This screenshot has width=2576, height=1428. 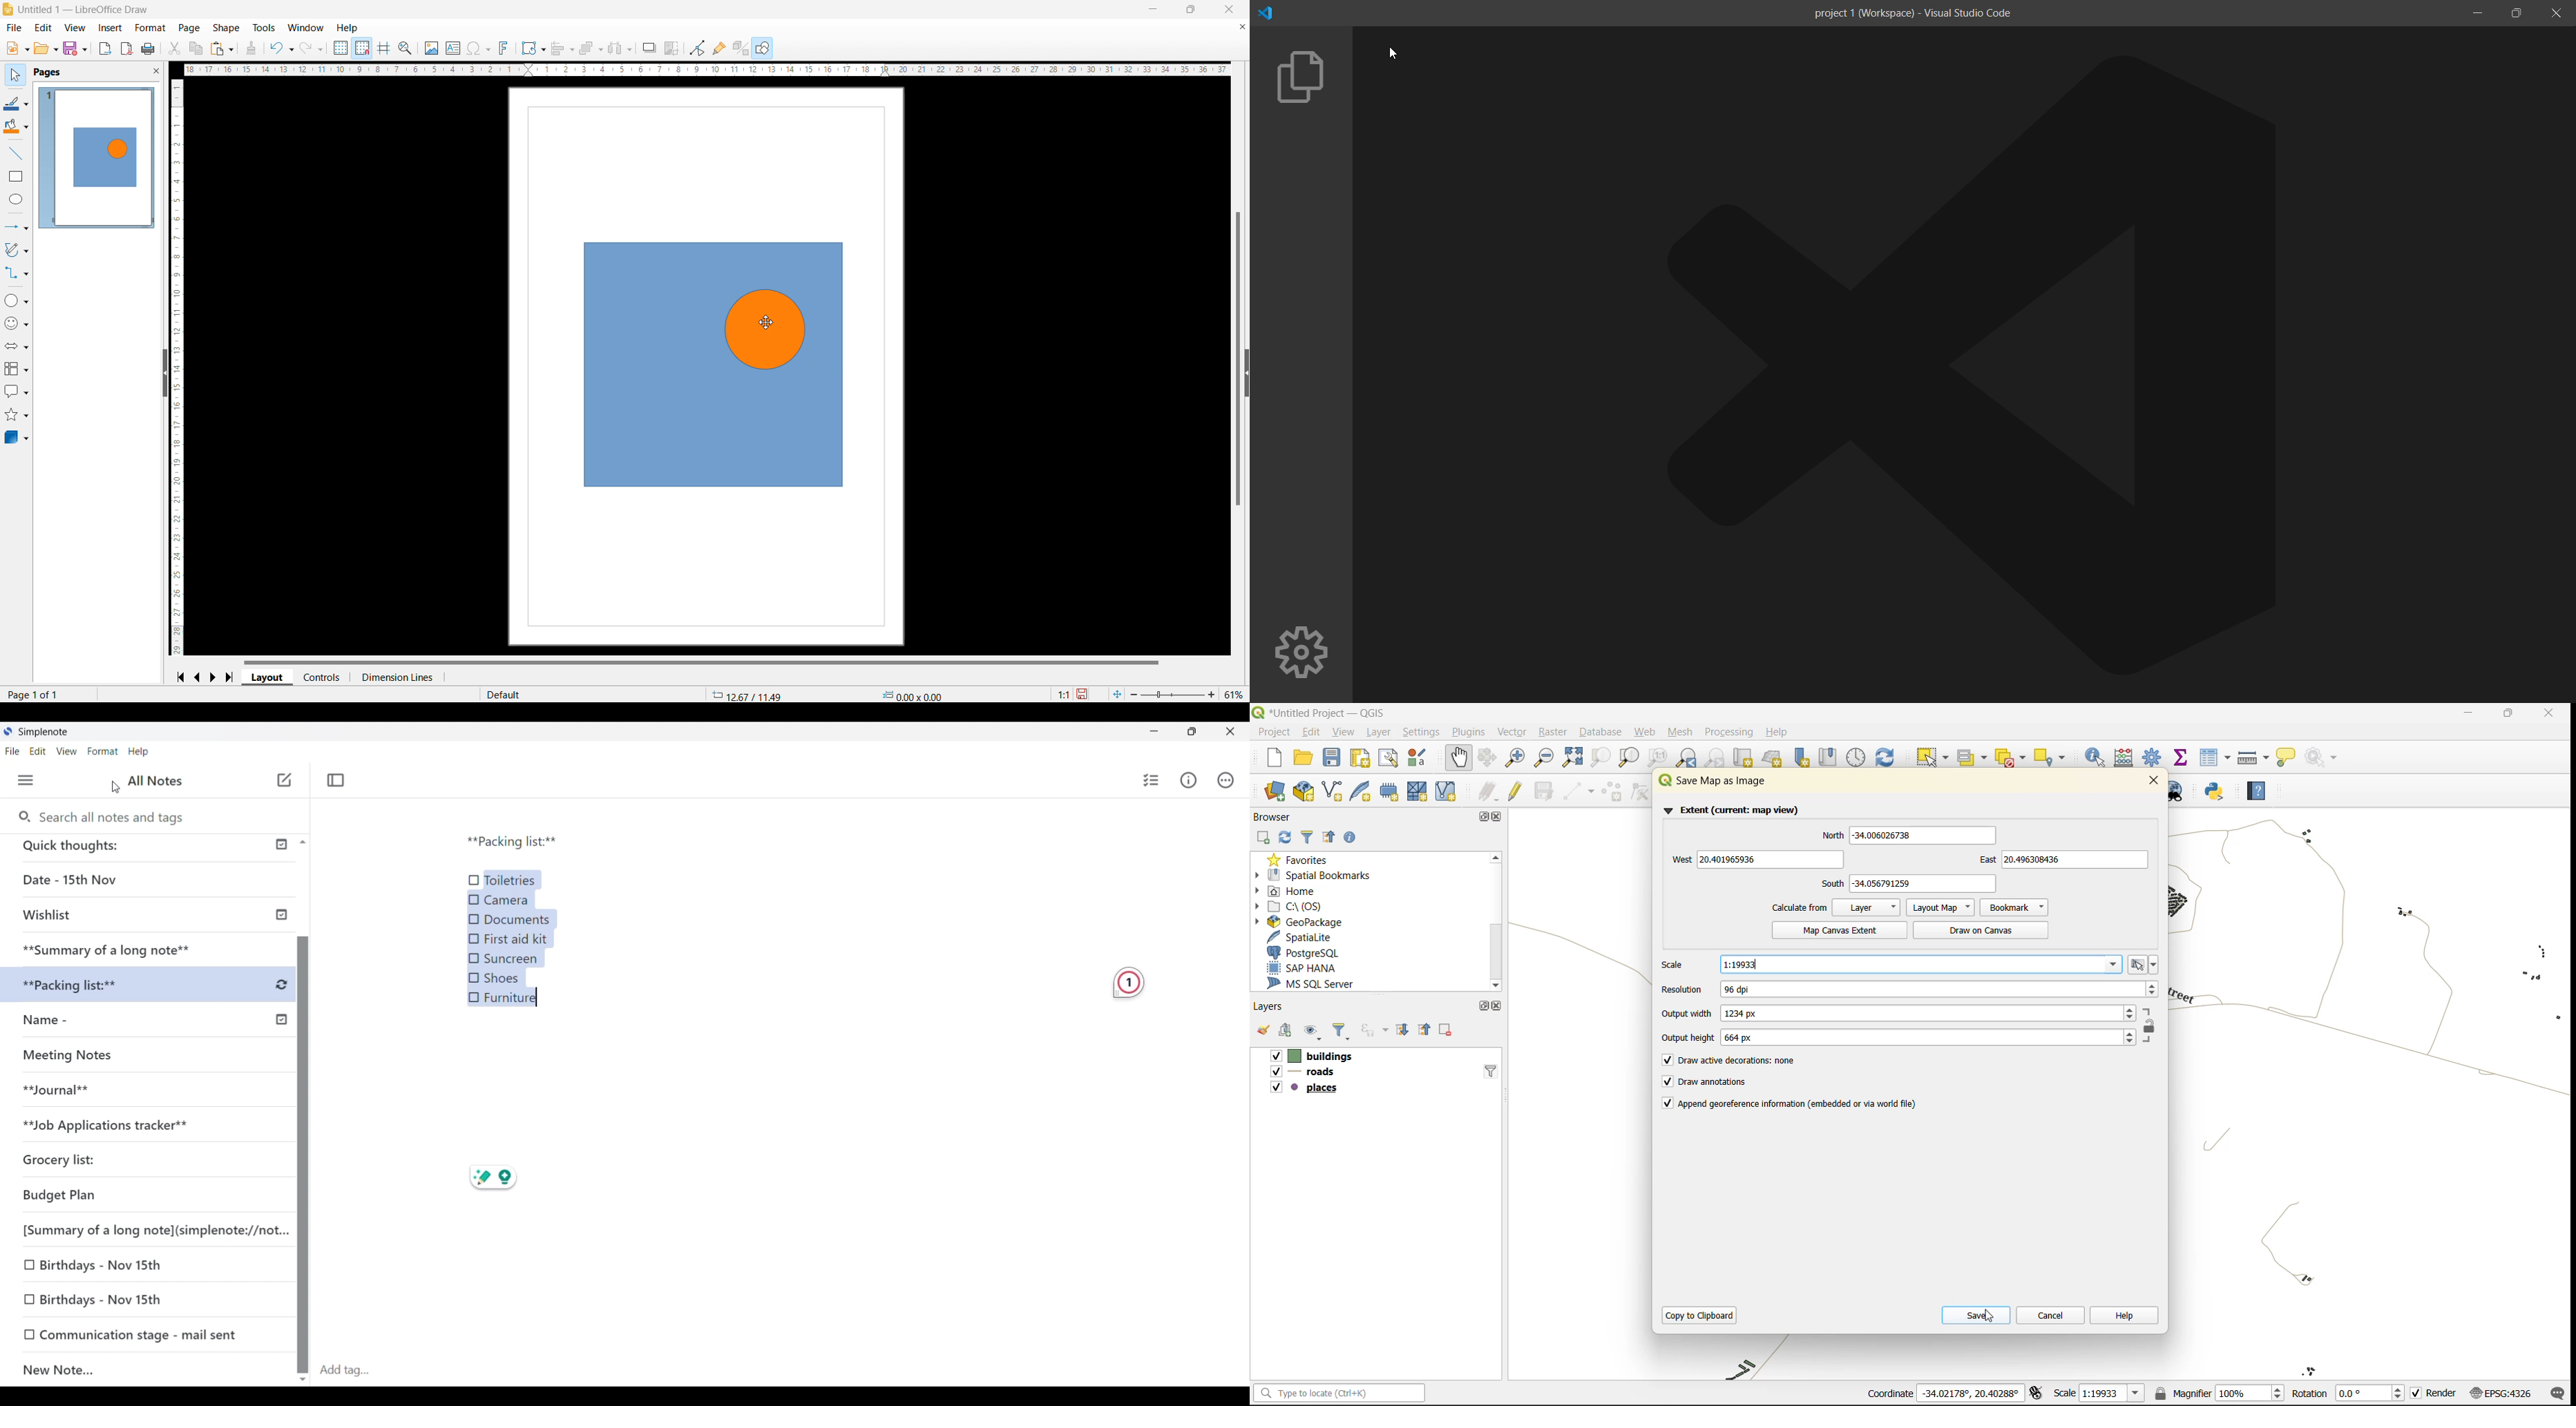 What do you see at coordinates (9, 9) in the screenshot?
I see `logo` at bounding box center [9, 9].